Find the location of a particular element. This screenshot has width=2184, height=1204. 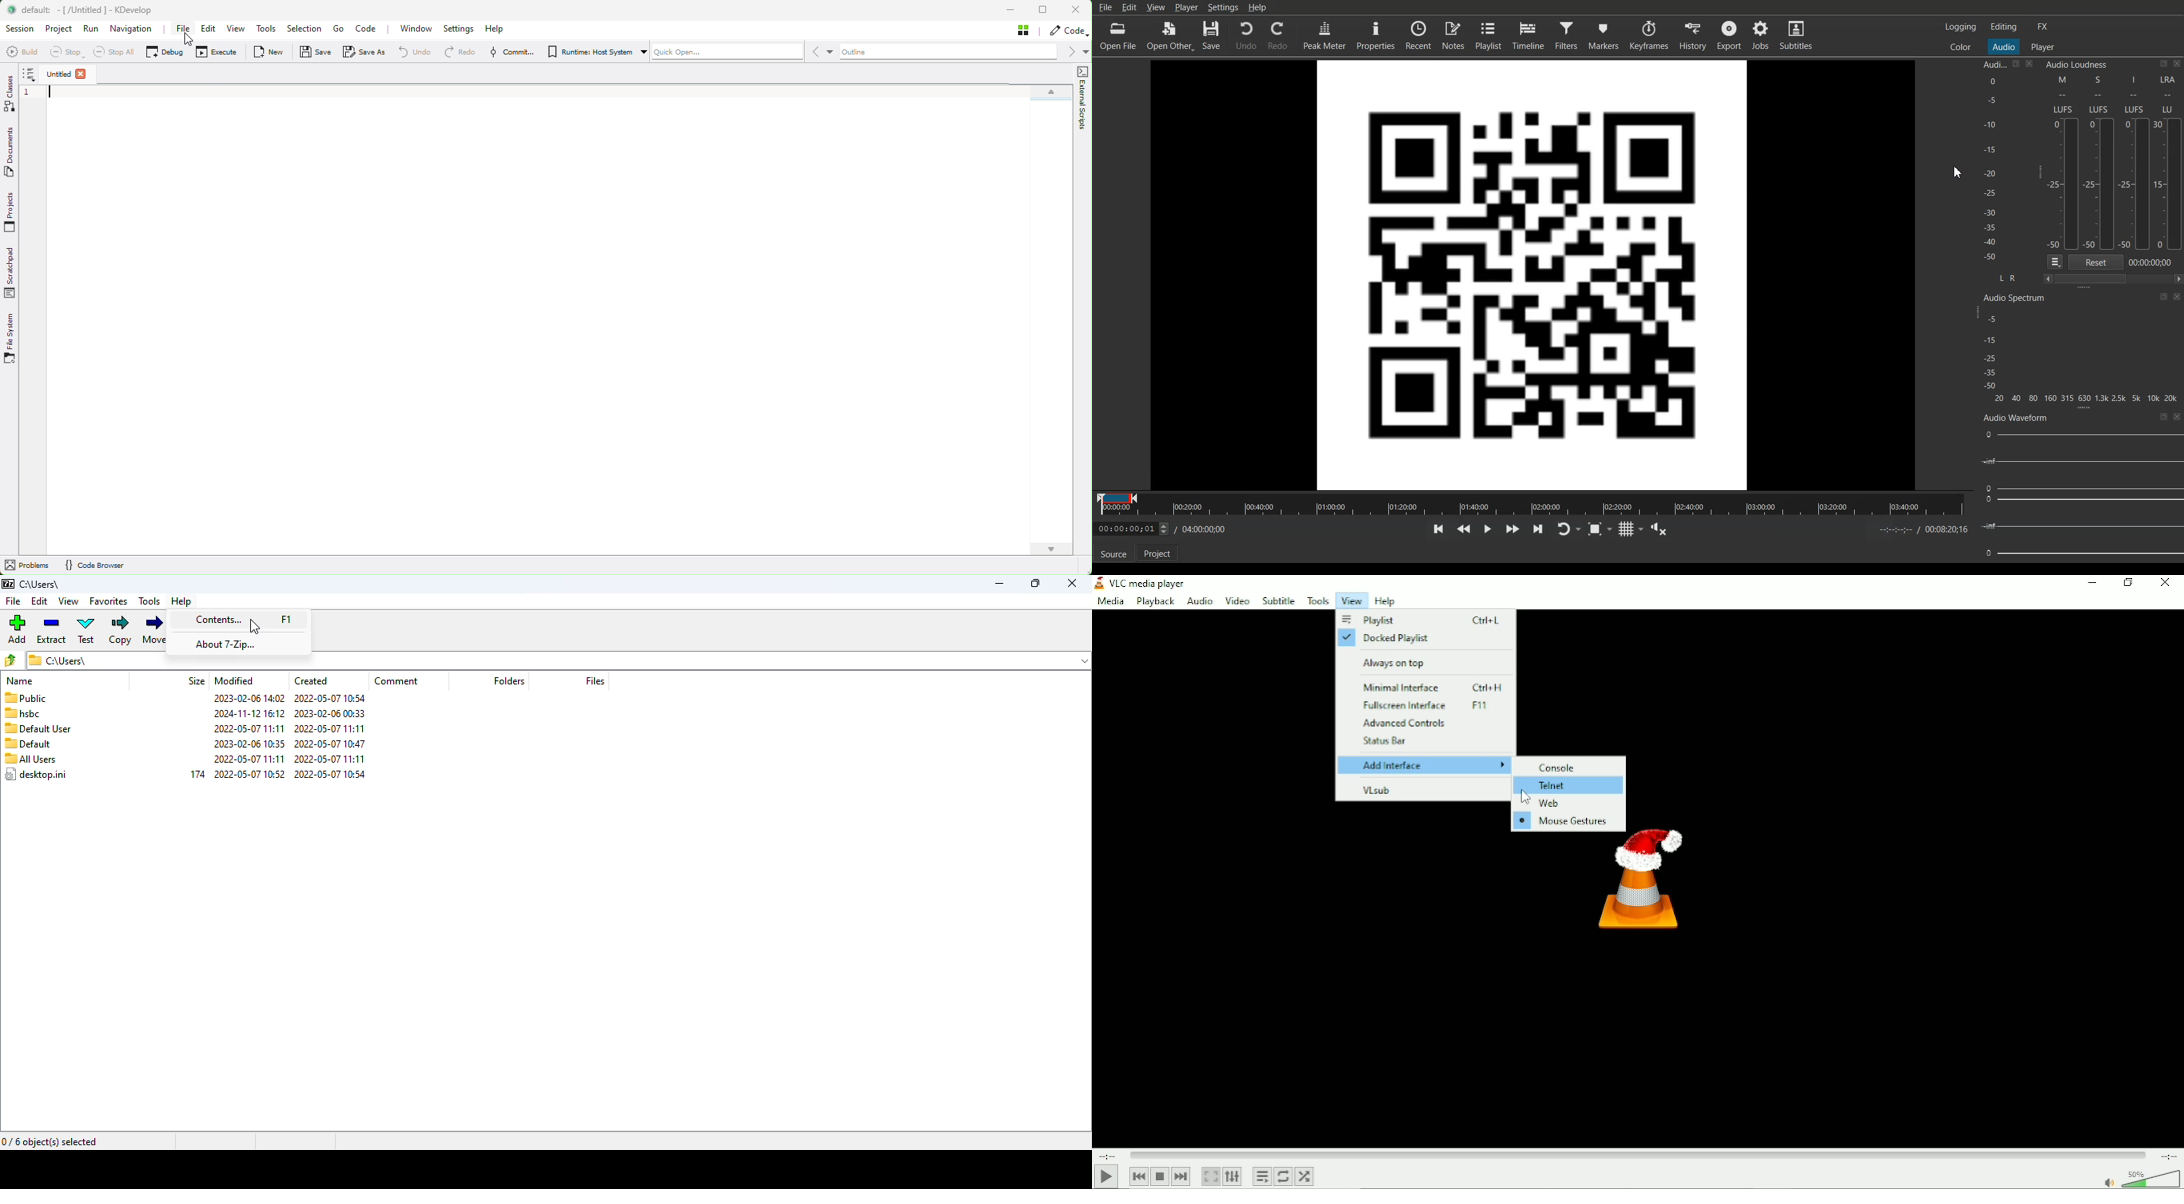

Mouse gestures is located at coordinates (1566, 822).